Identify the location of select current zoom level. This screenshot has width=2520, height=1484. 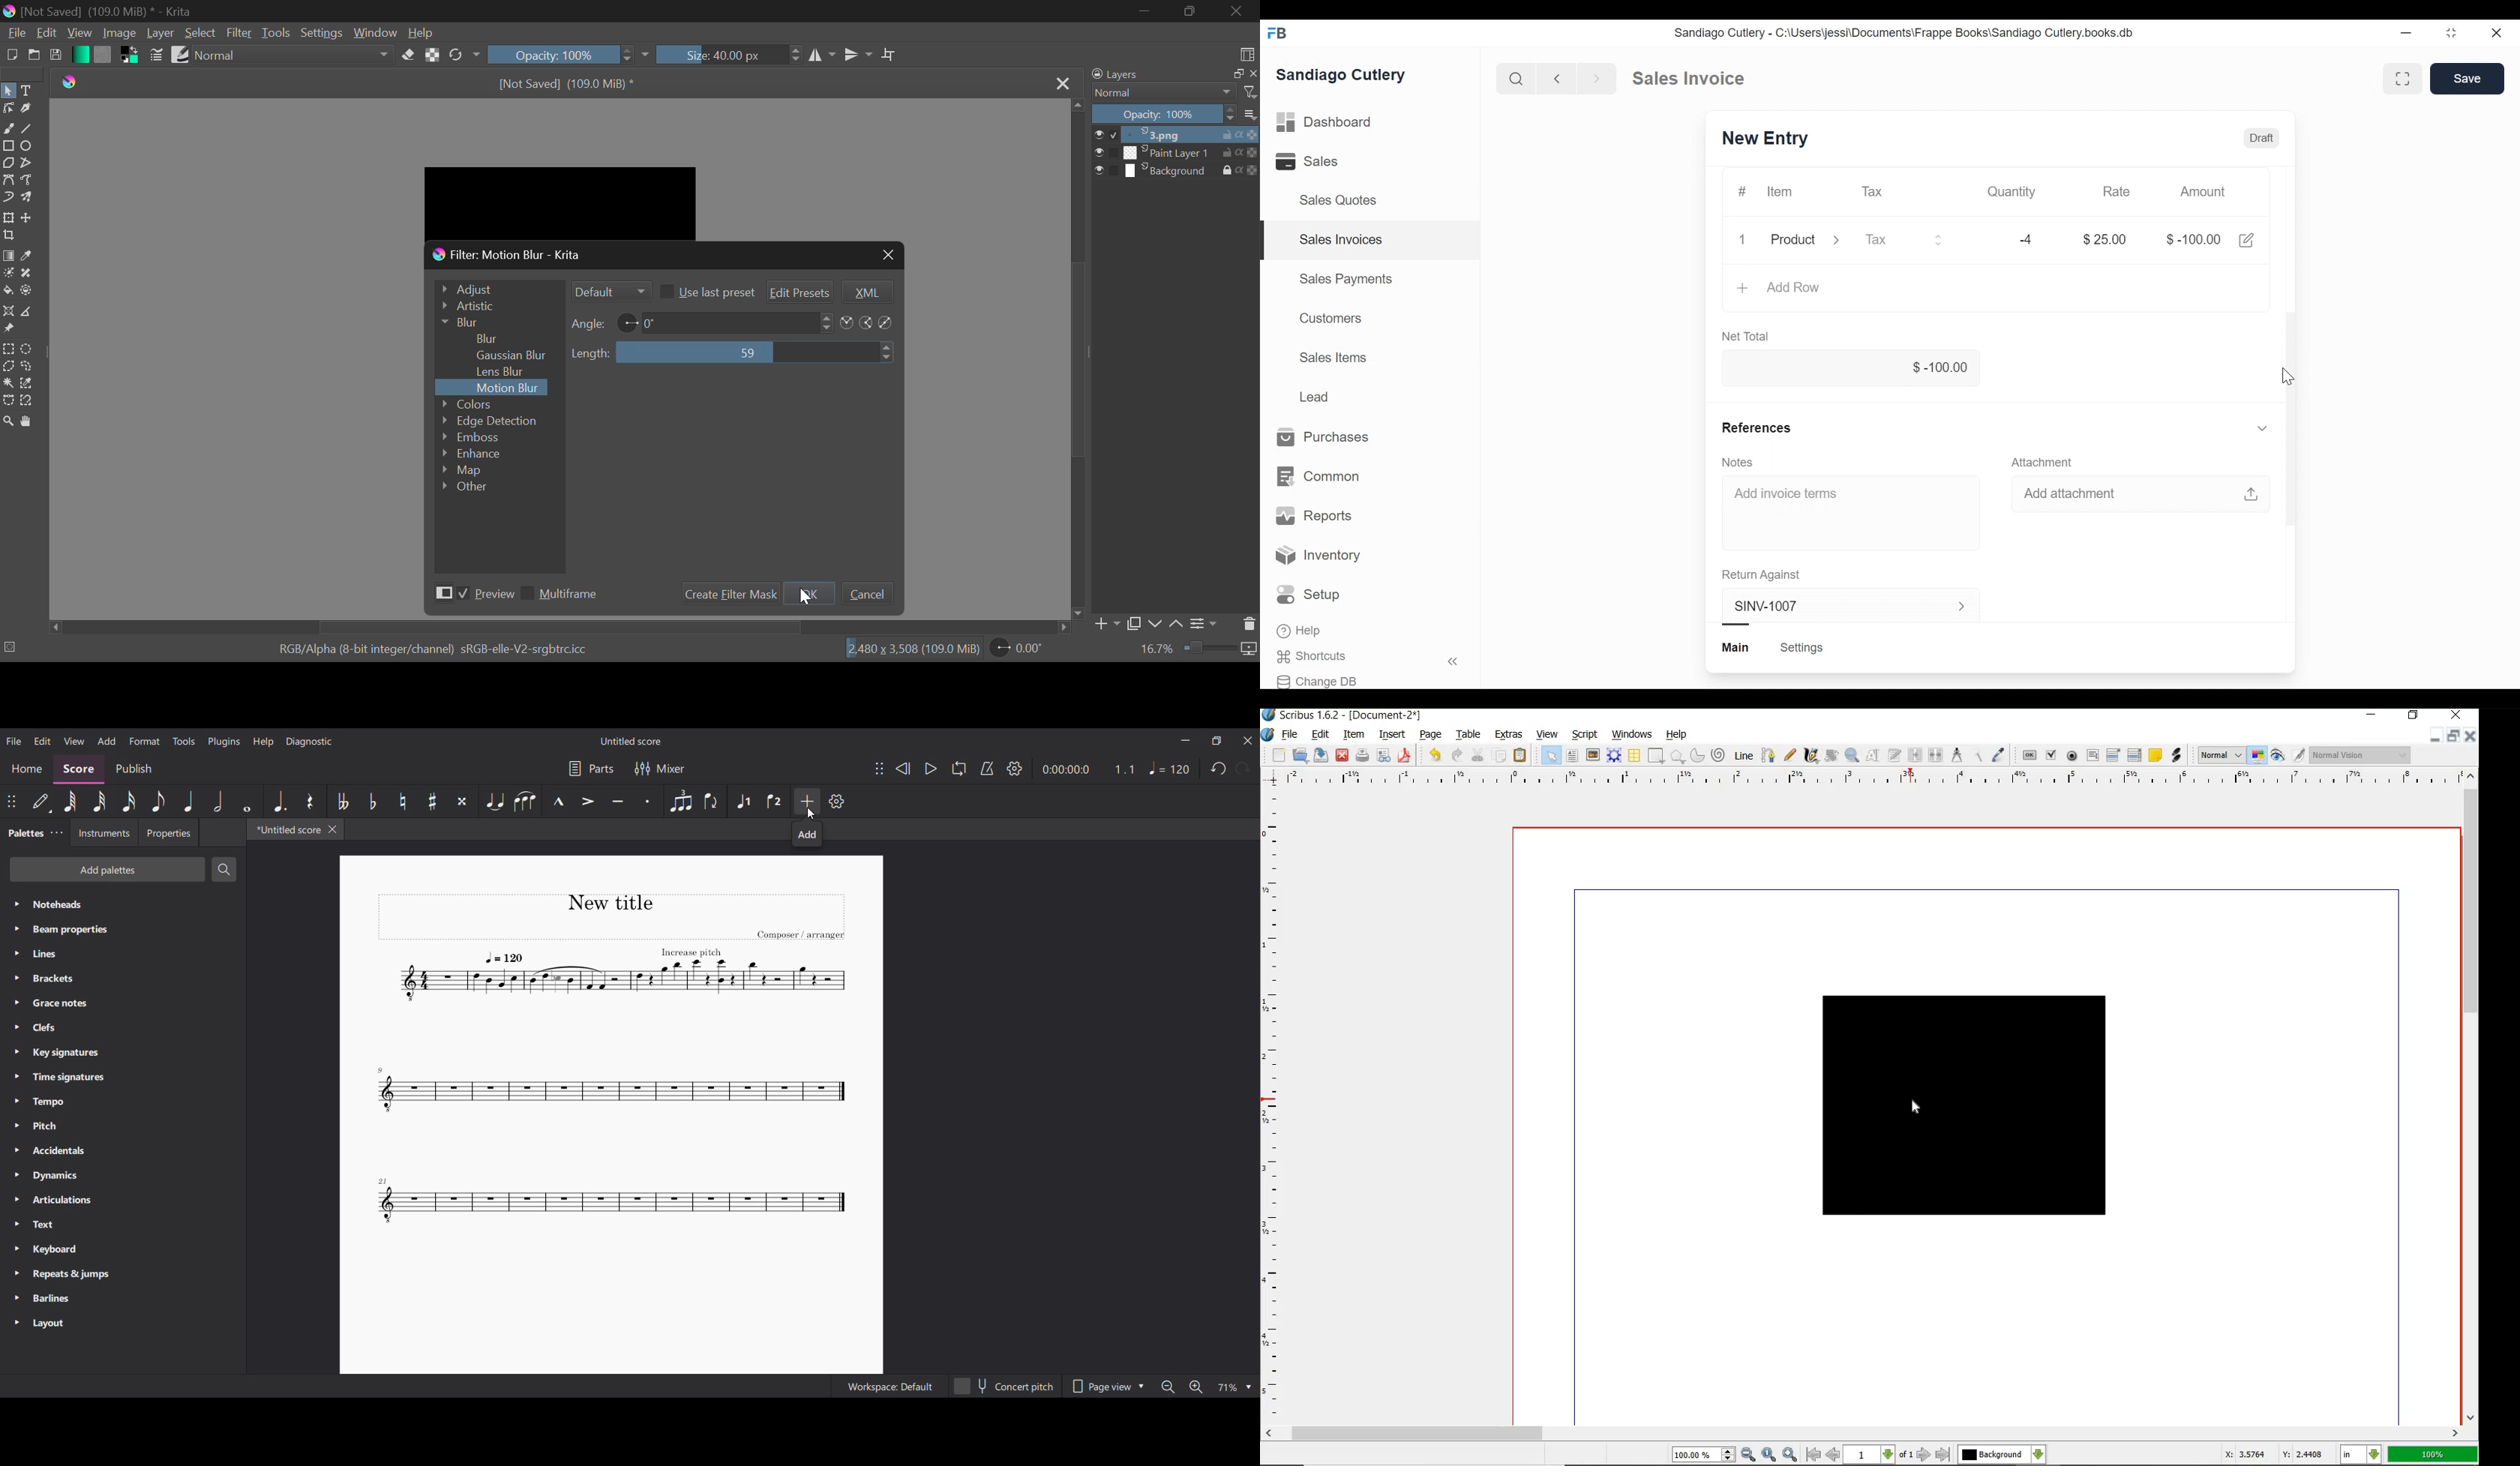
(1703, 1456).